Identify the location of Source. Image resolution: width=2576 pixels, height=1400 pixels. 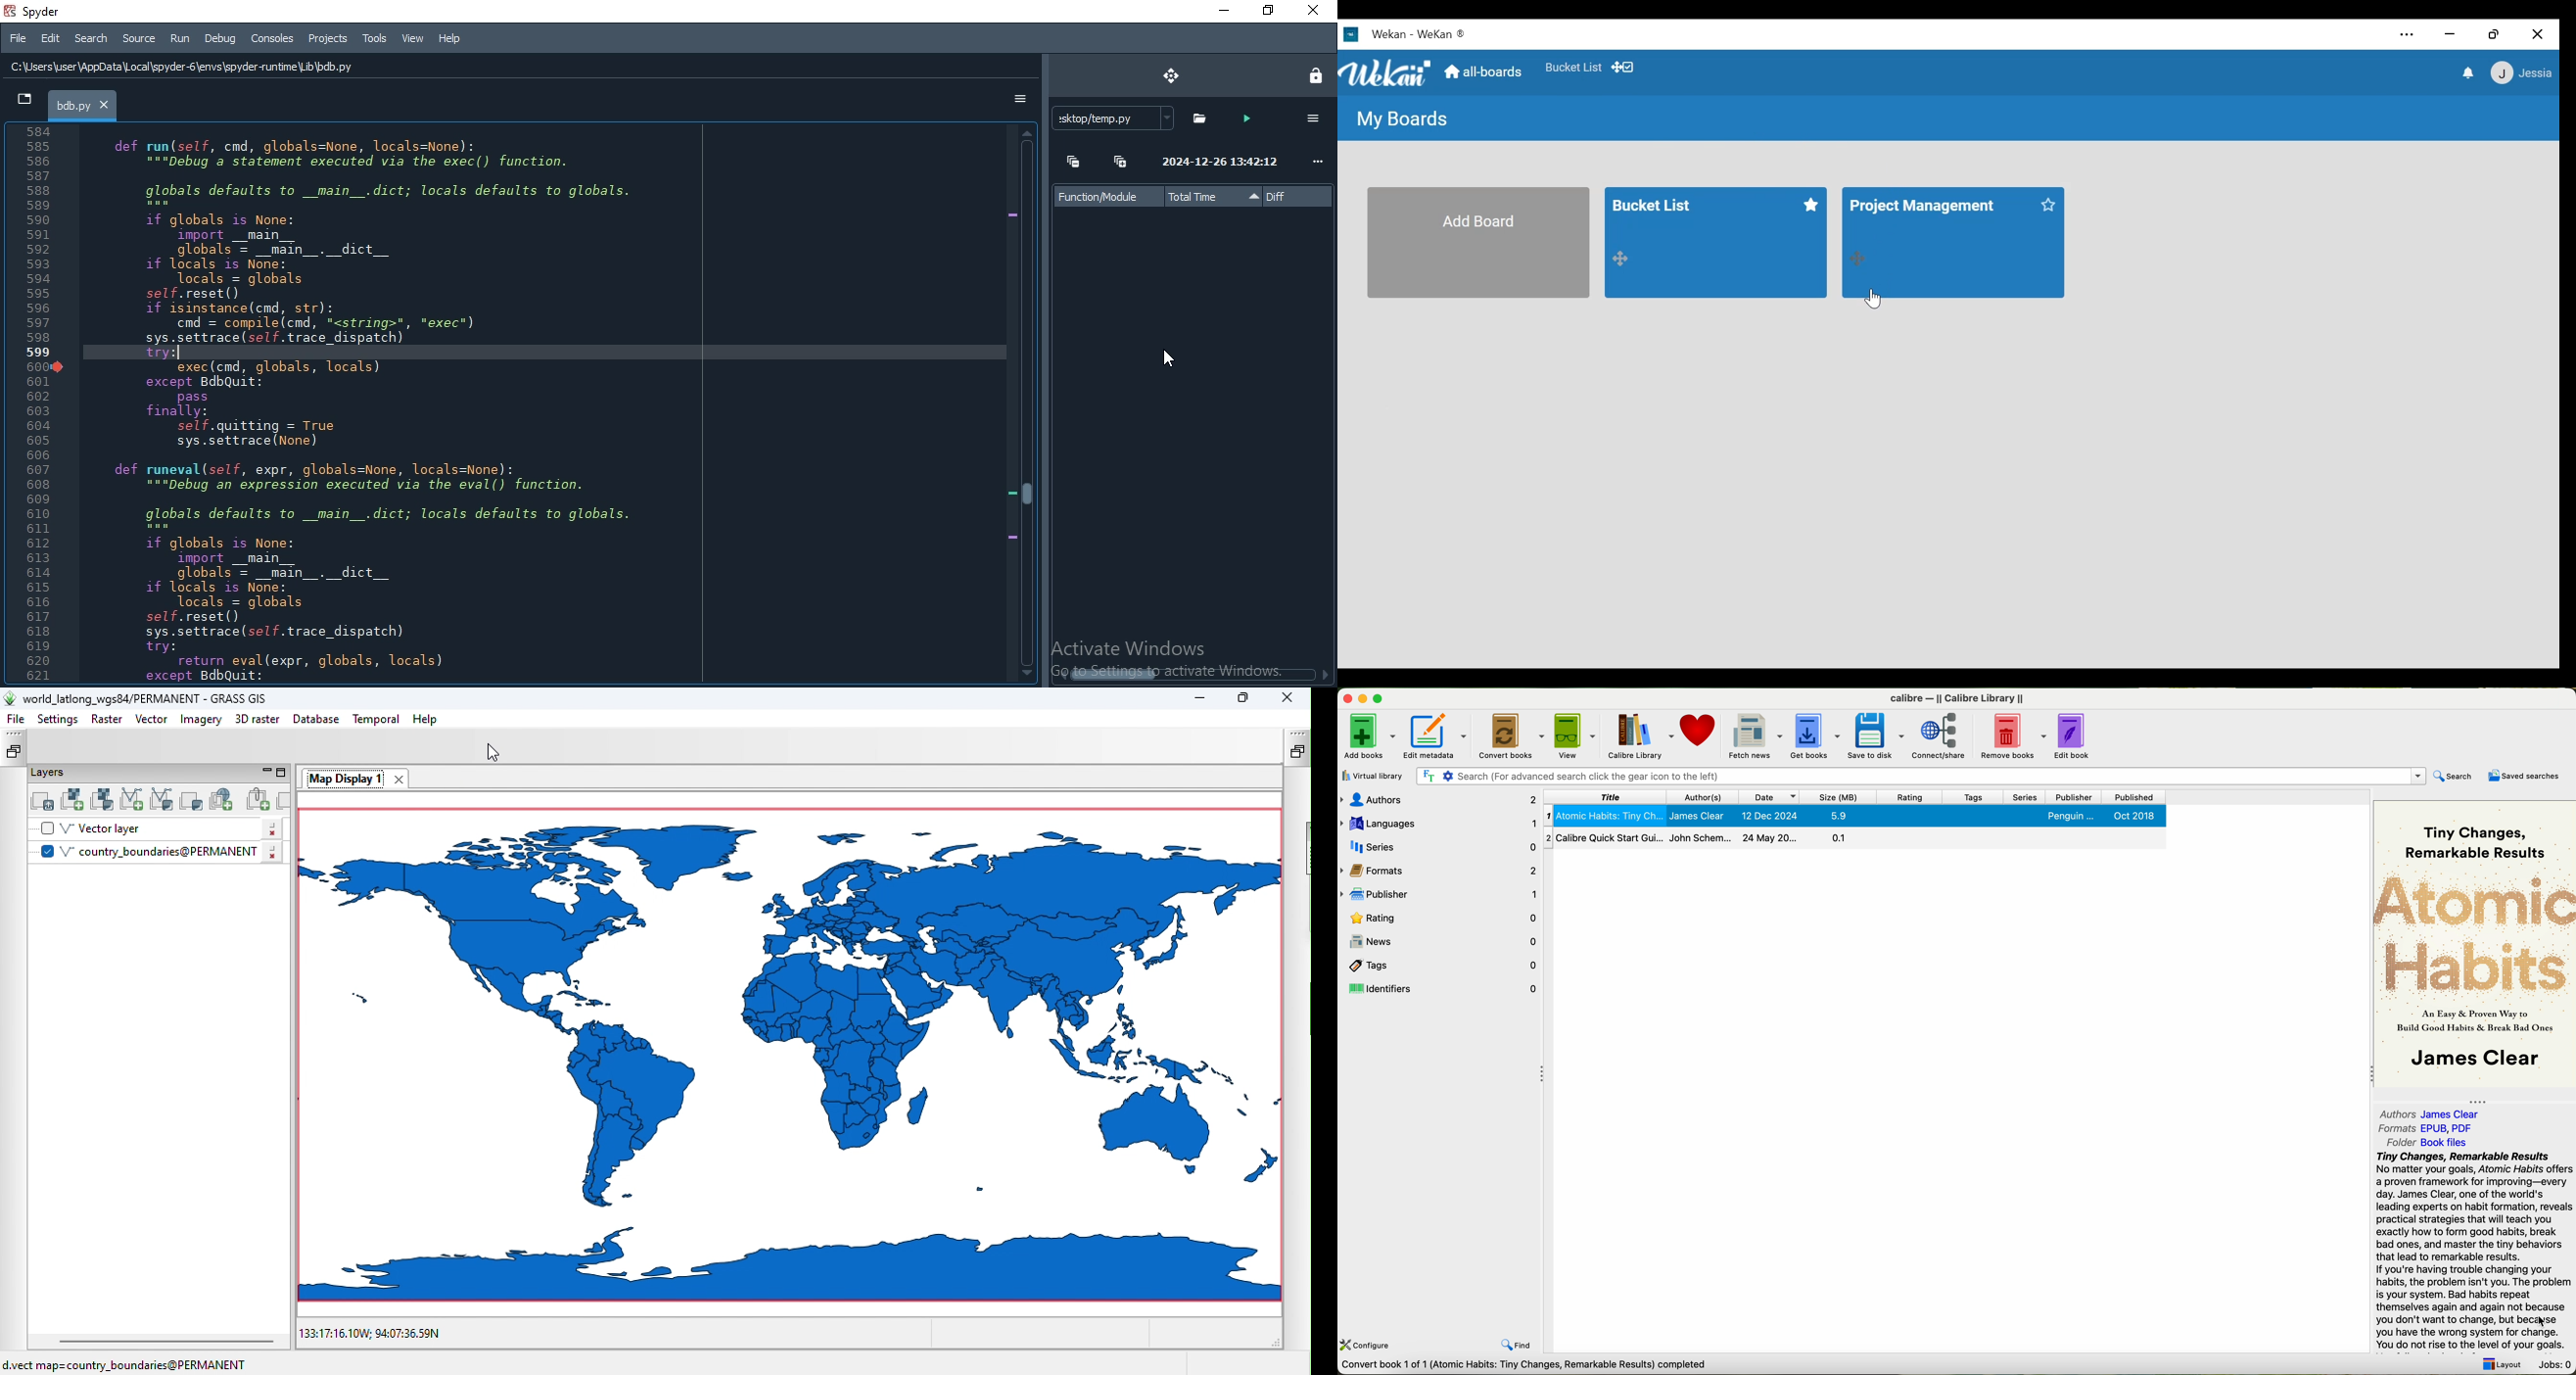
(141, 39).